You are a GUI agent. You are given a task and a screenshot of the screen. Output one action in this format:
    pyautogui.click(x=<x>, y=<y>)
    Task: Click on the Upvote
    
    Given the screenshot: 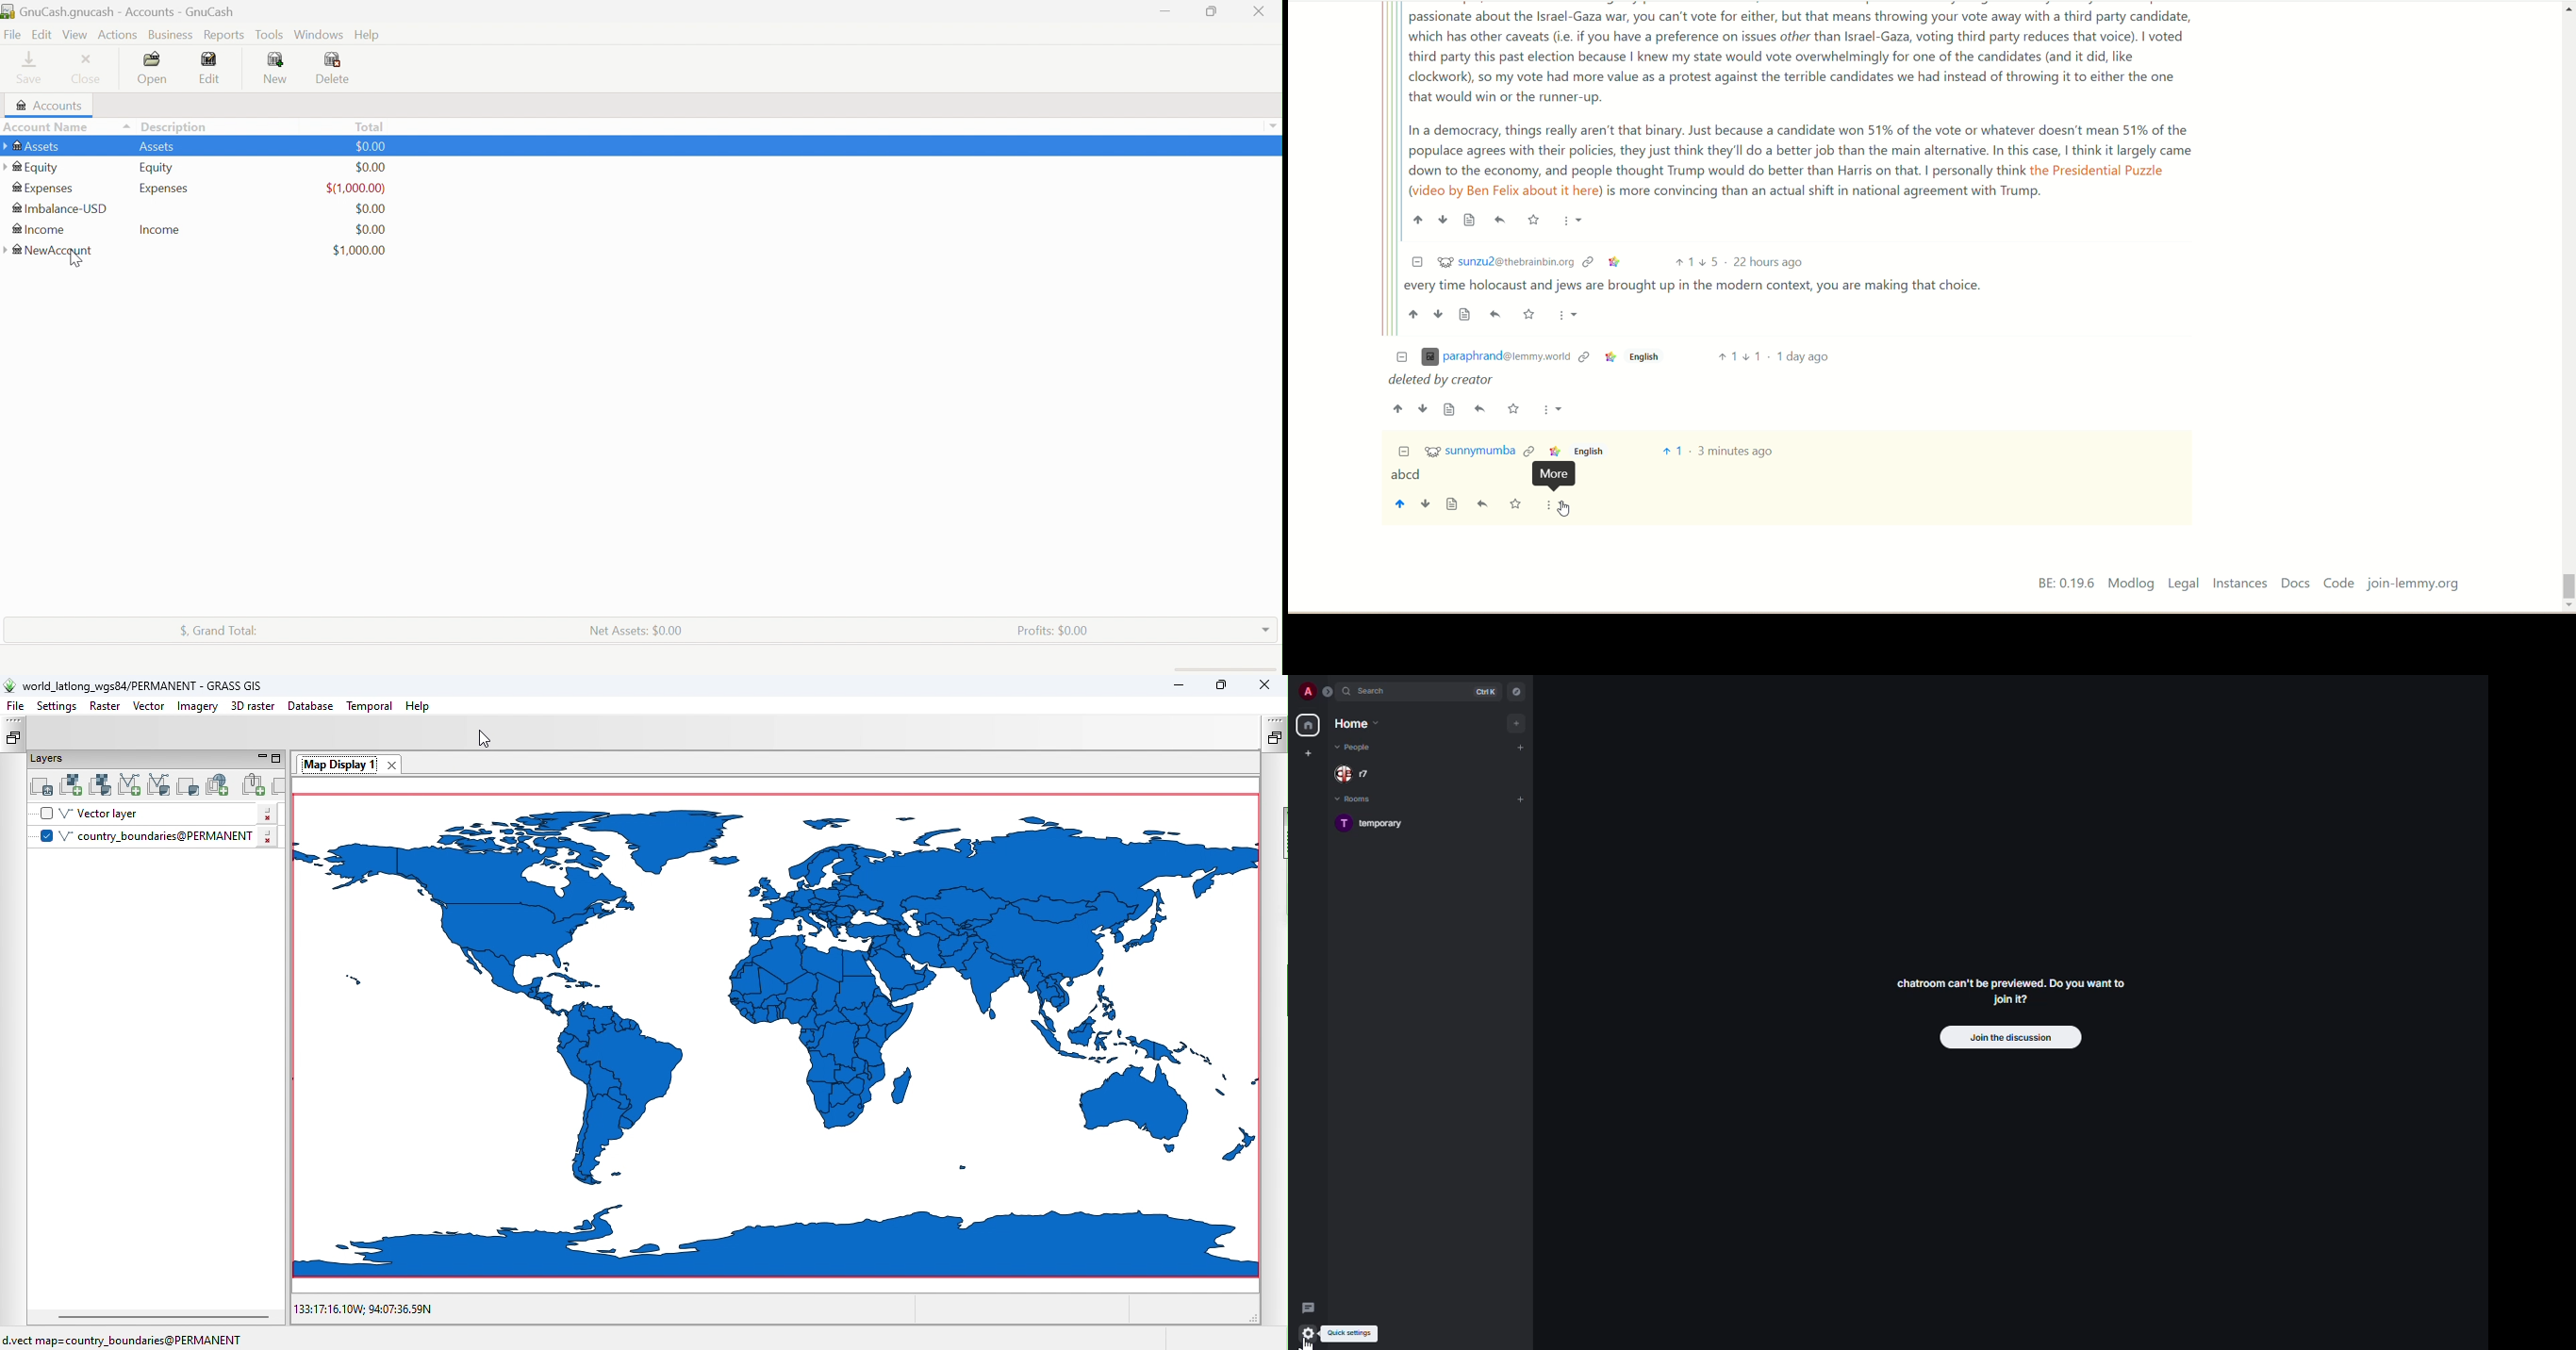 What is the action you would take?
    pyautogui.click(x=1683, y=263)
    